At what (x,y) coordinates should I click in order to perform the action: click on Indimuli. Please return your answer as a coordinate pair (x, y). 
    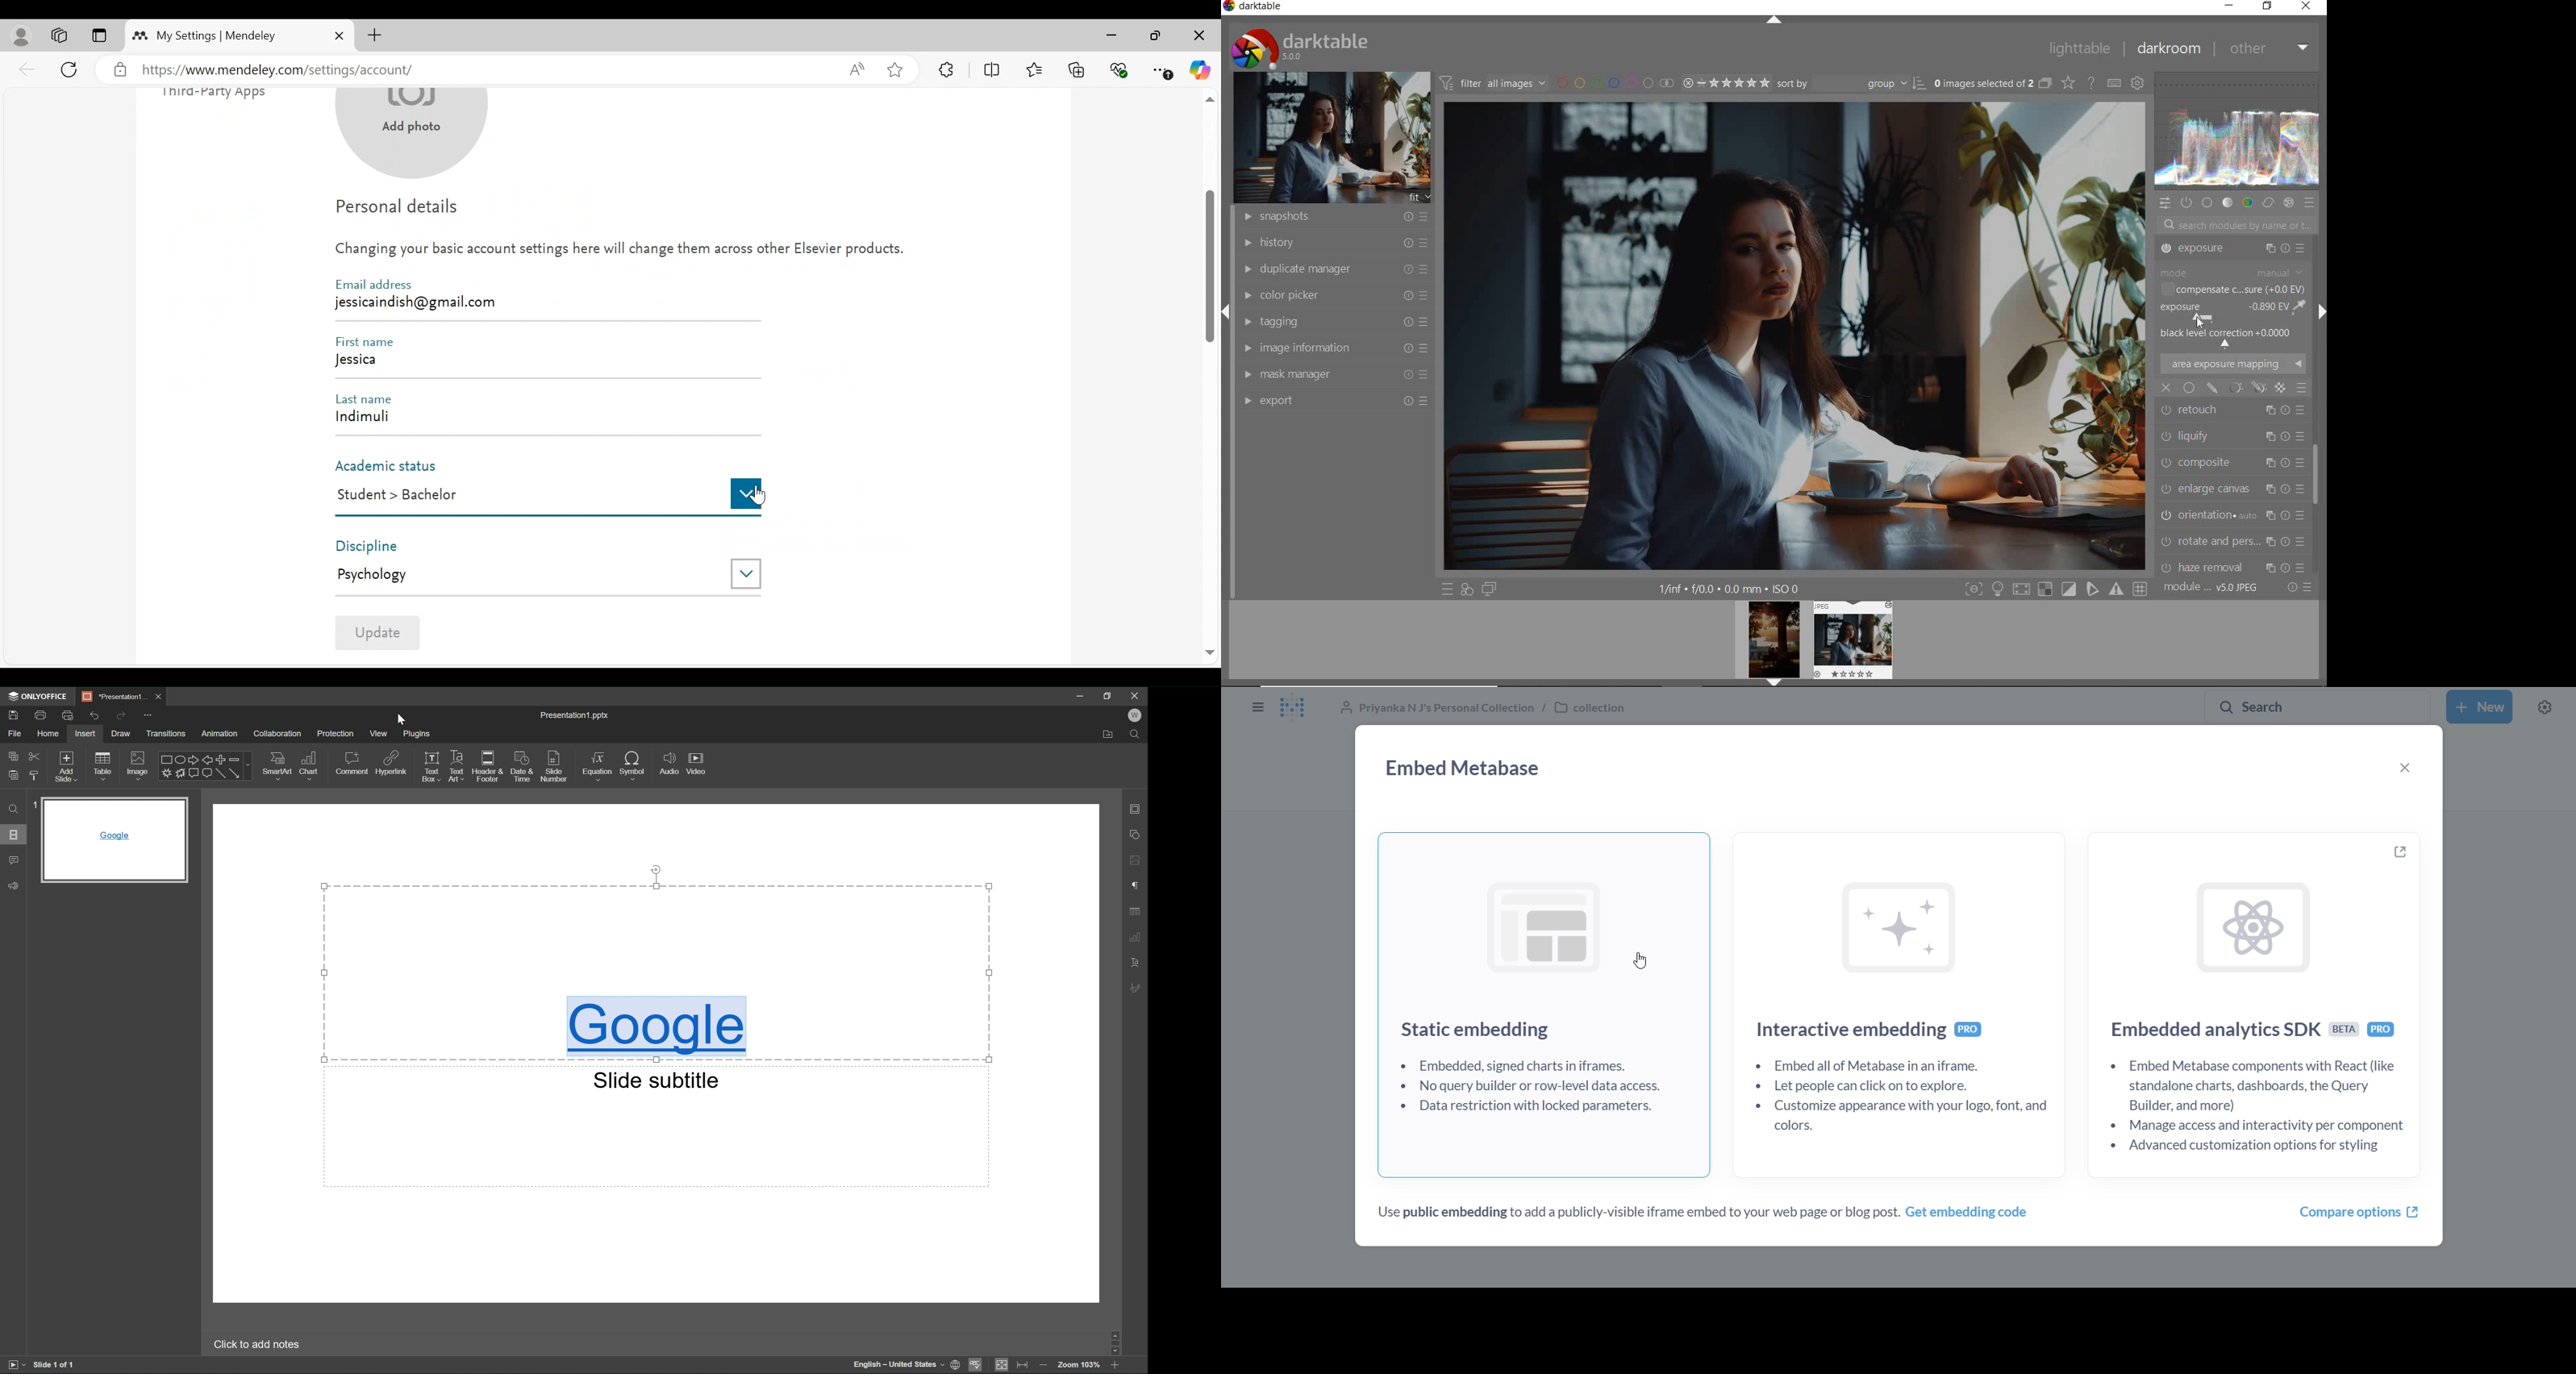
    Looking at the image, I should click on (539, 419).